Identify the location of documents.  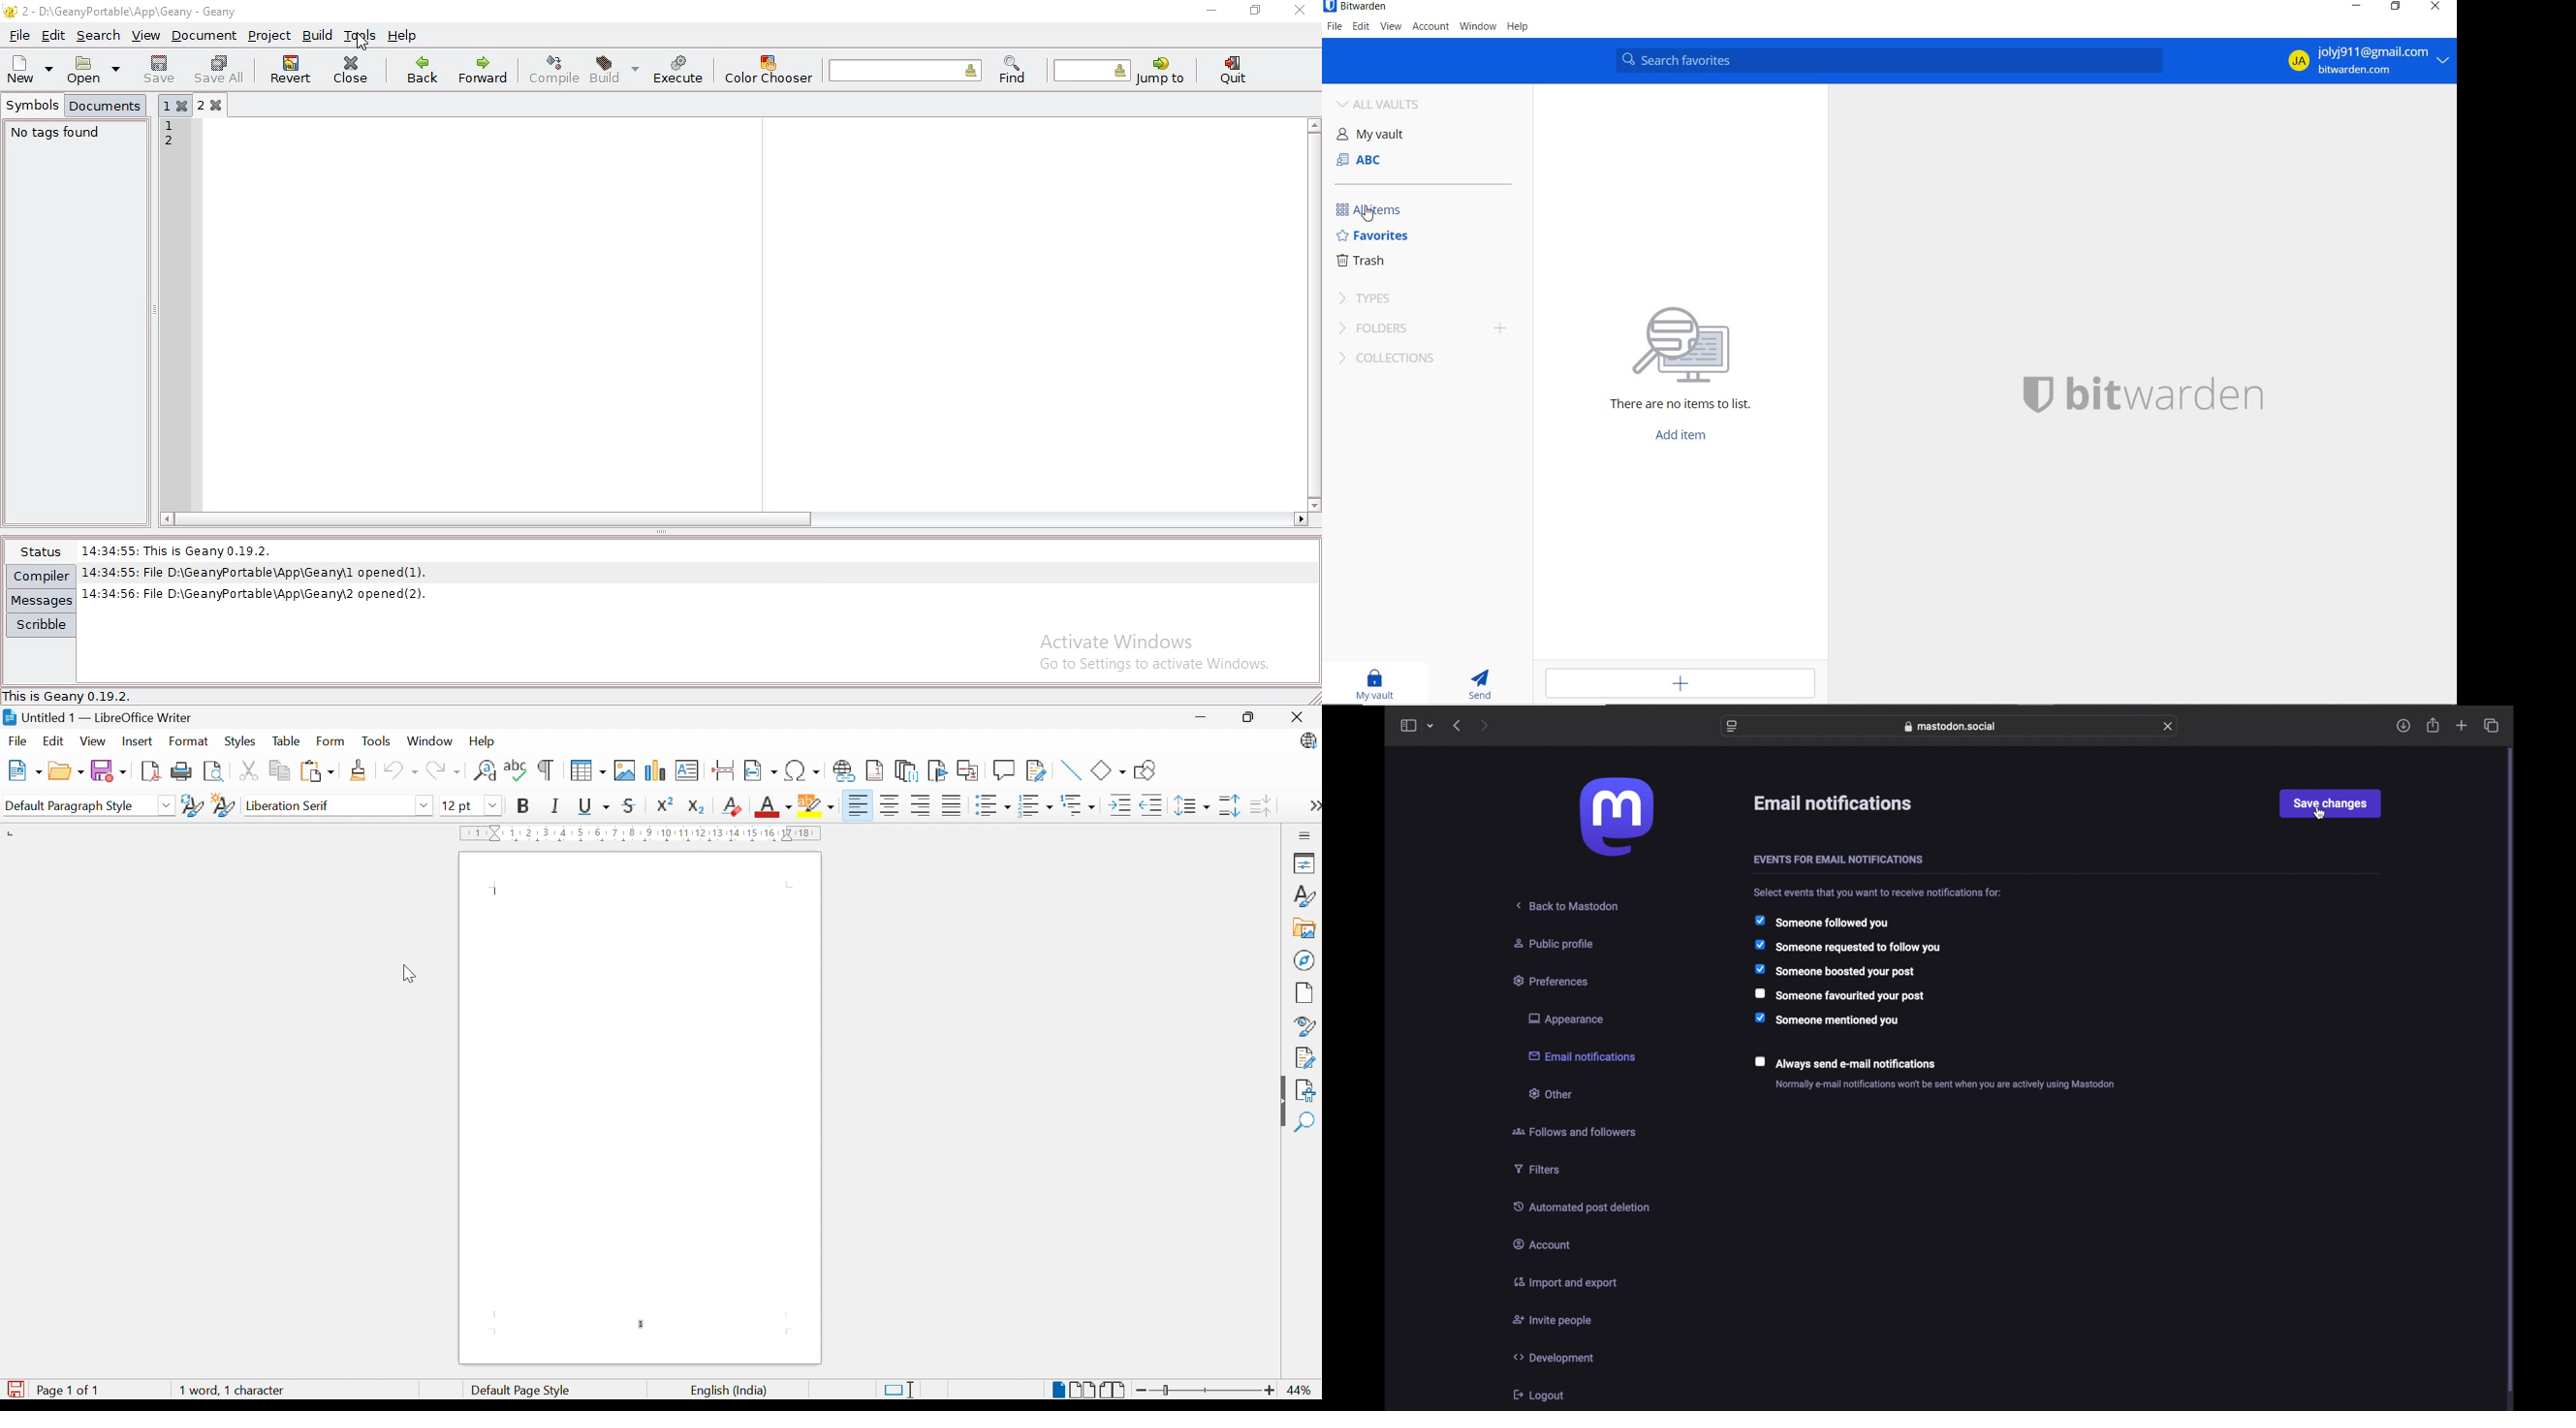
(107, 107).